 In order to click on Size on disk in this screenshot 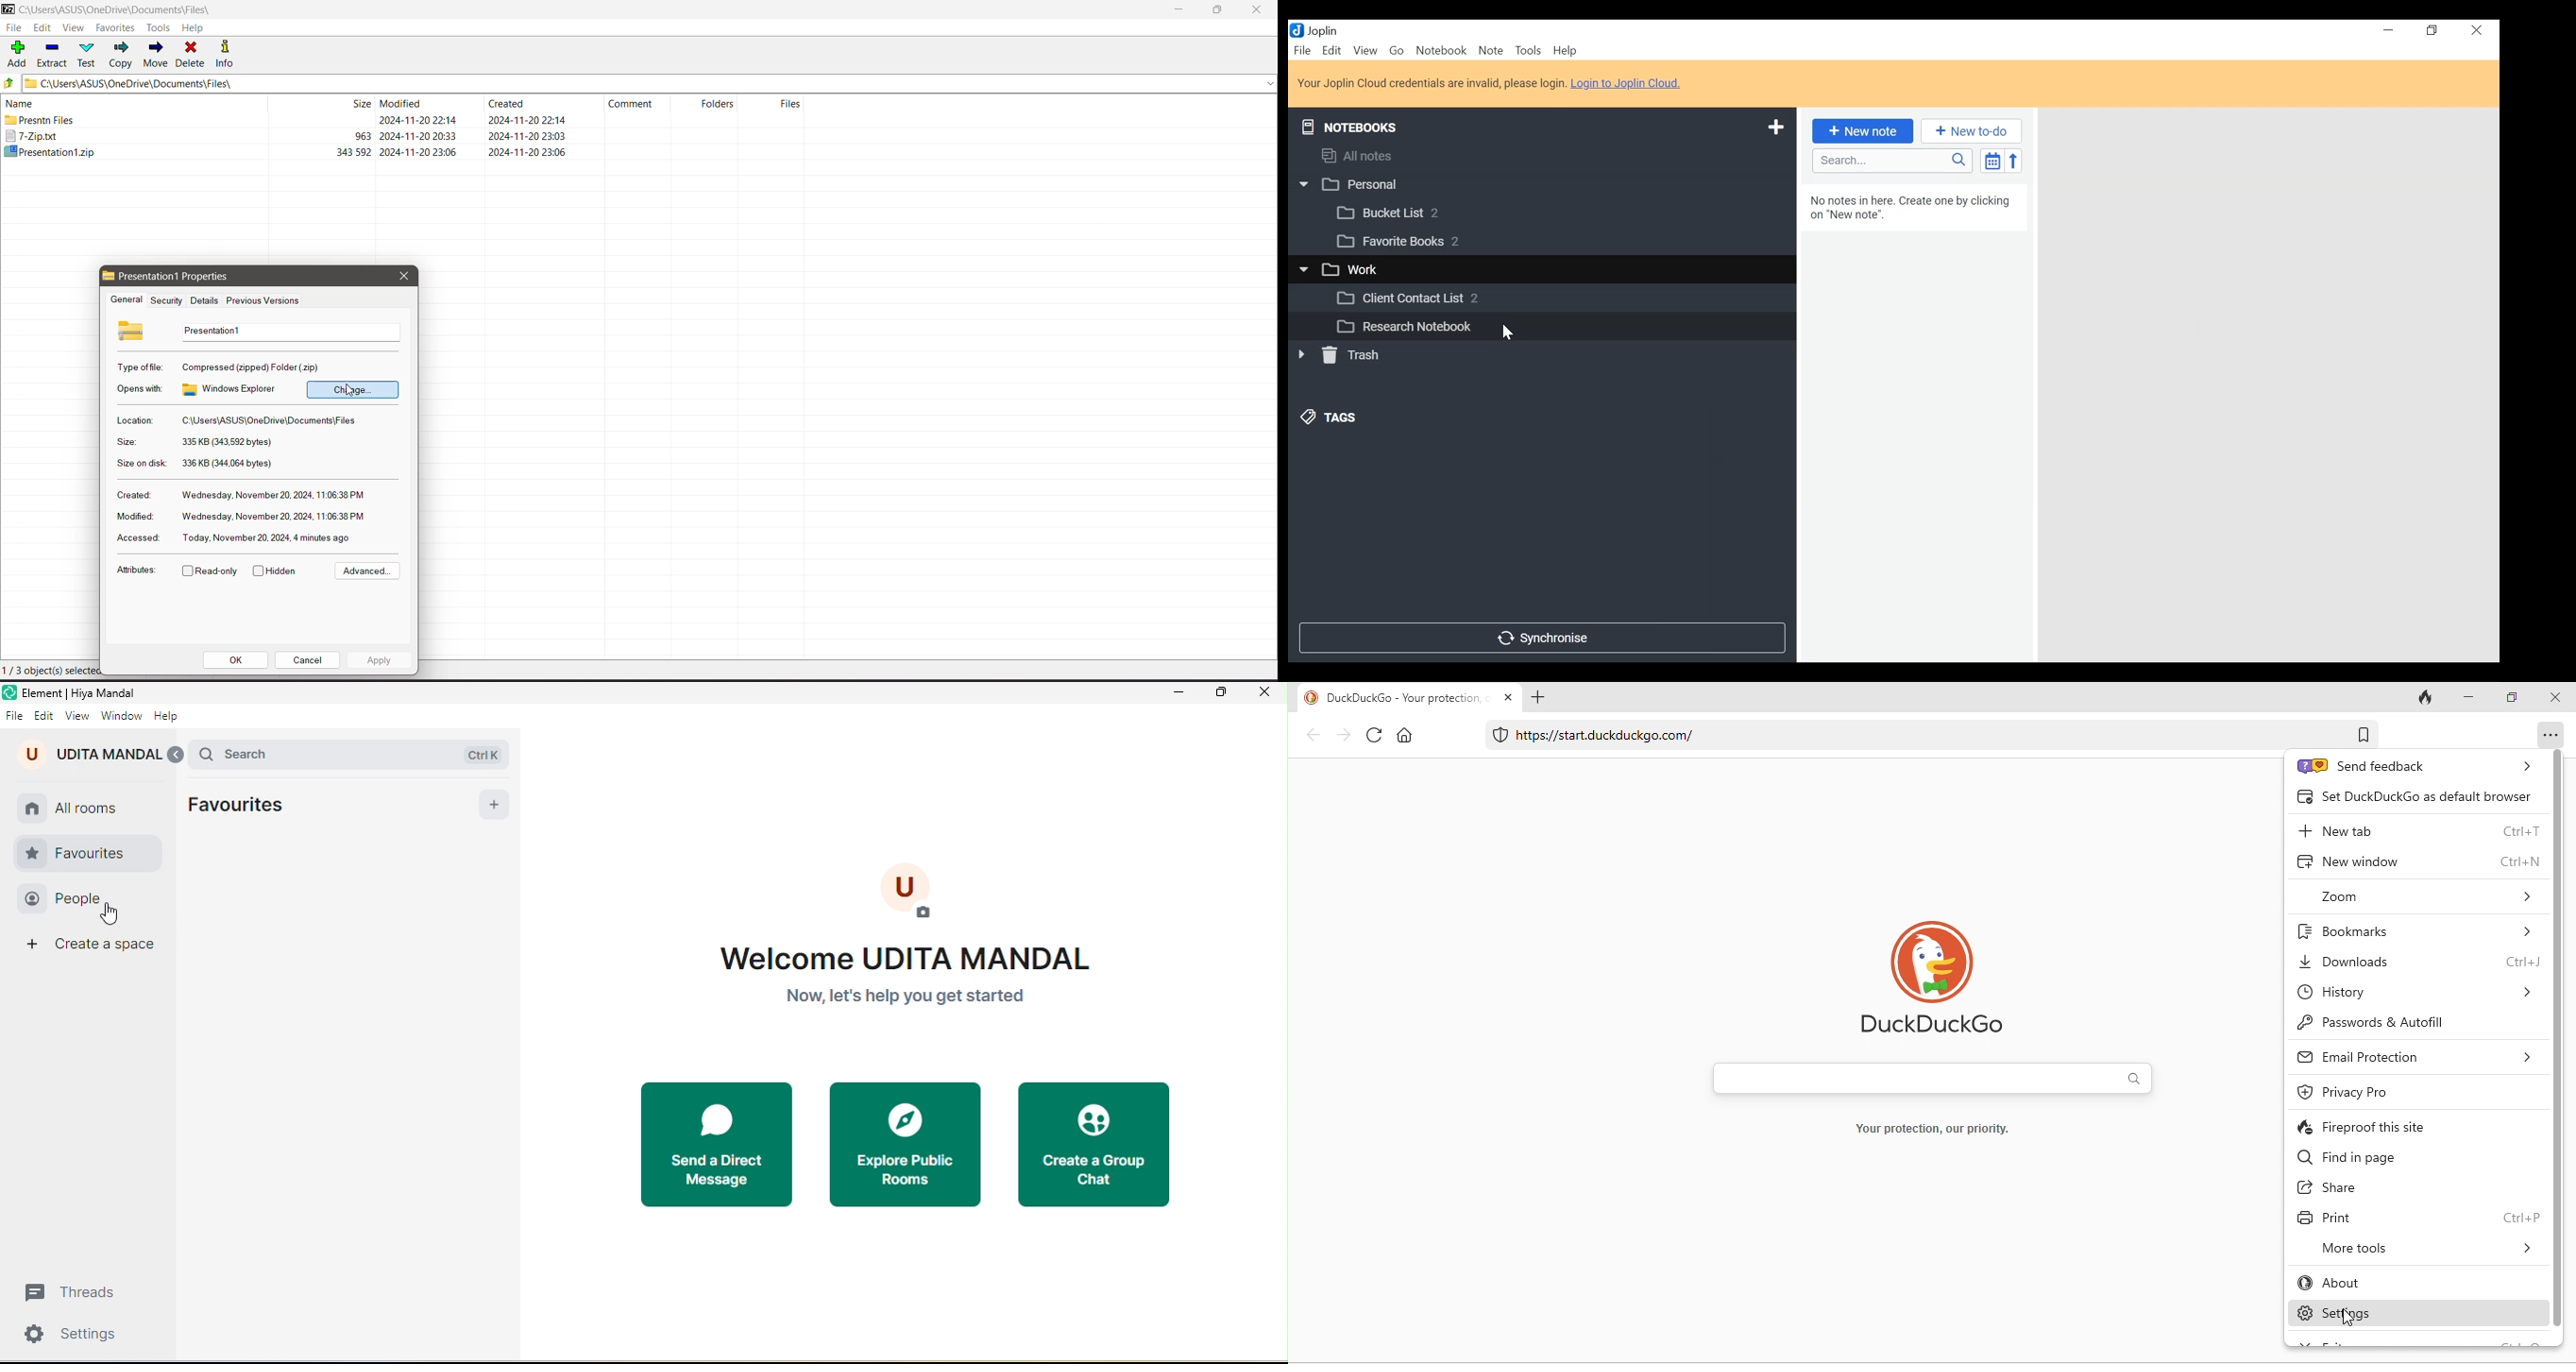, I will do `click(142, 465)`.